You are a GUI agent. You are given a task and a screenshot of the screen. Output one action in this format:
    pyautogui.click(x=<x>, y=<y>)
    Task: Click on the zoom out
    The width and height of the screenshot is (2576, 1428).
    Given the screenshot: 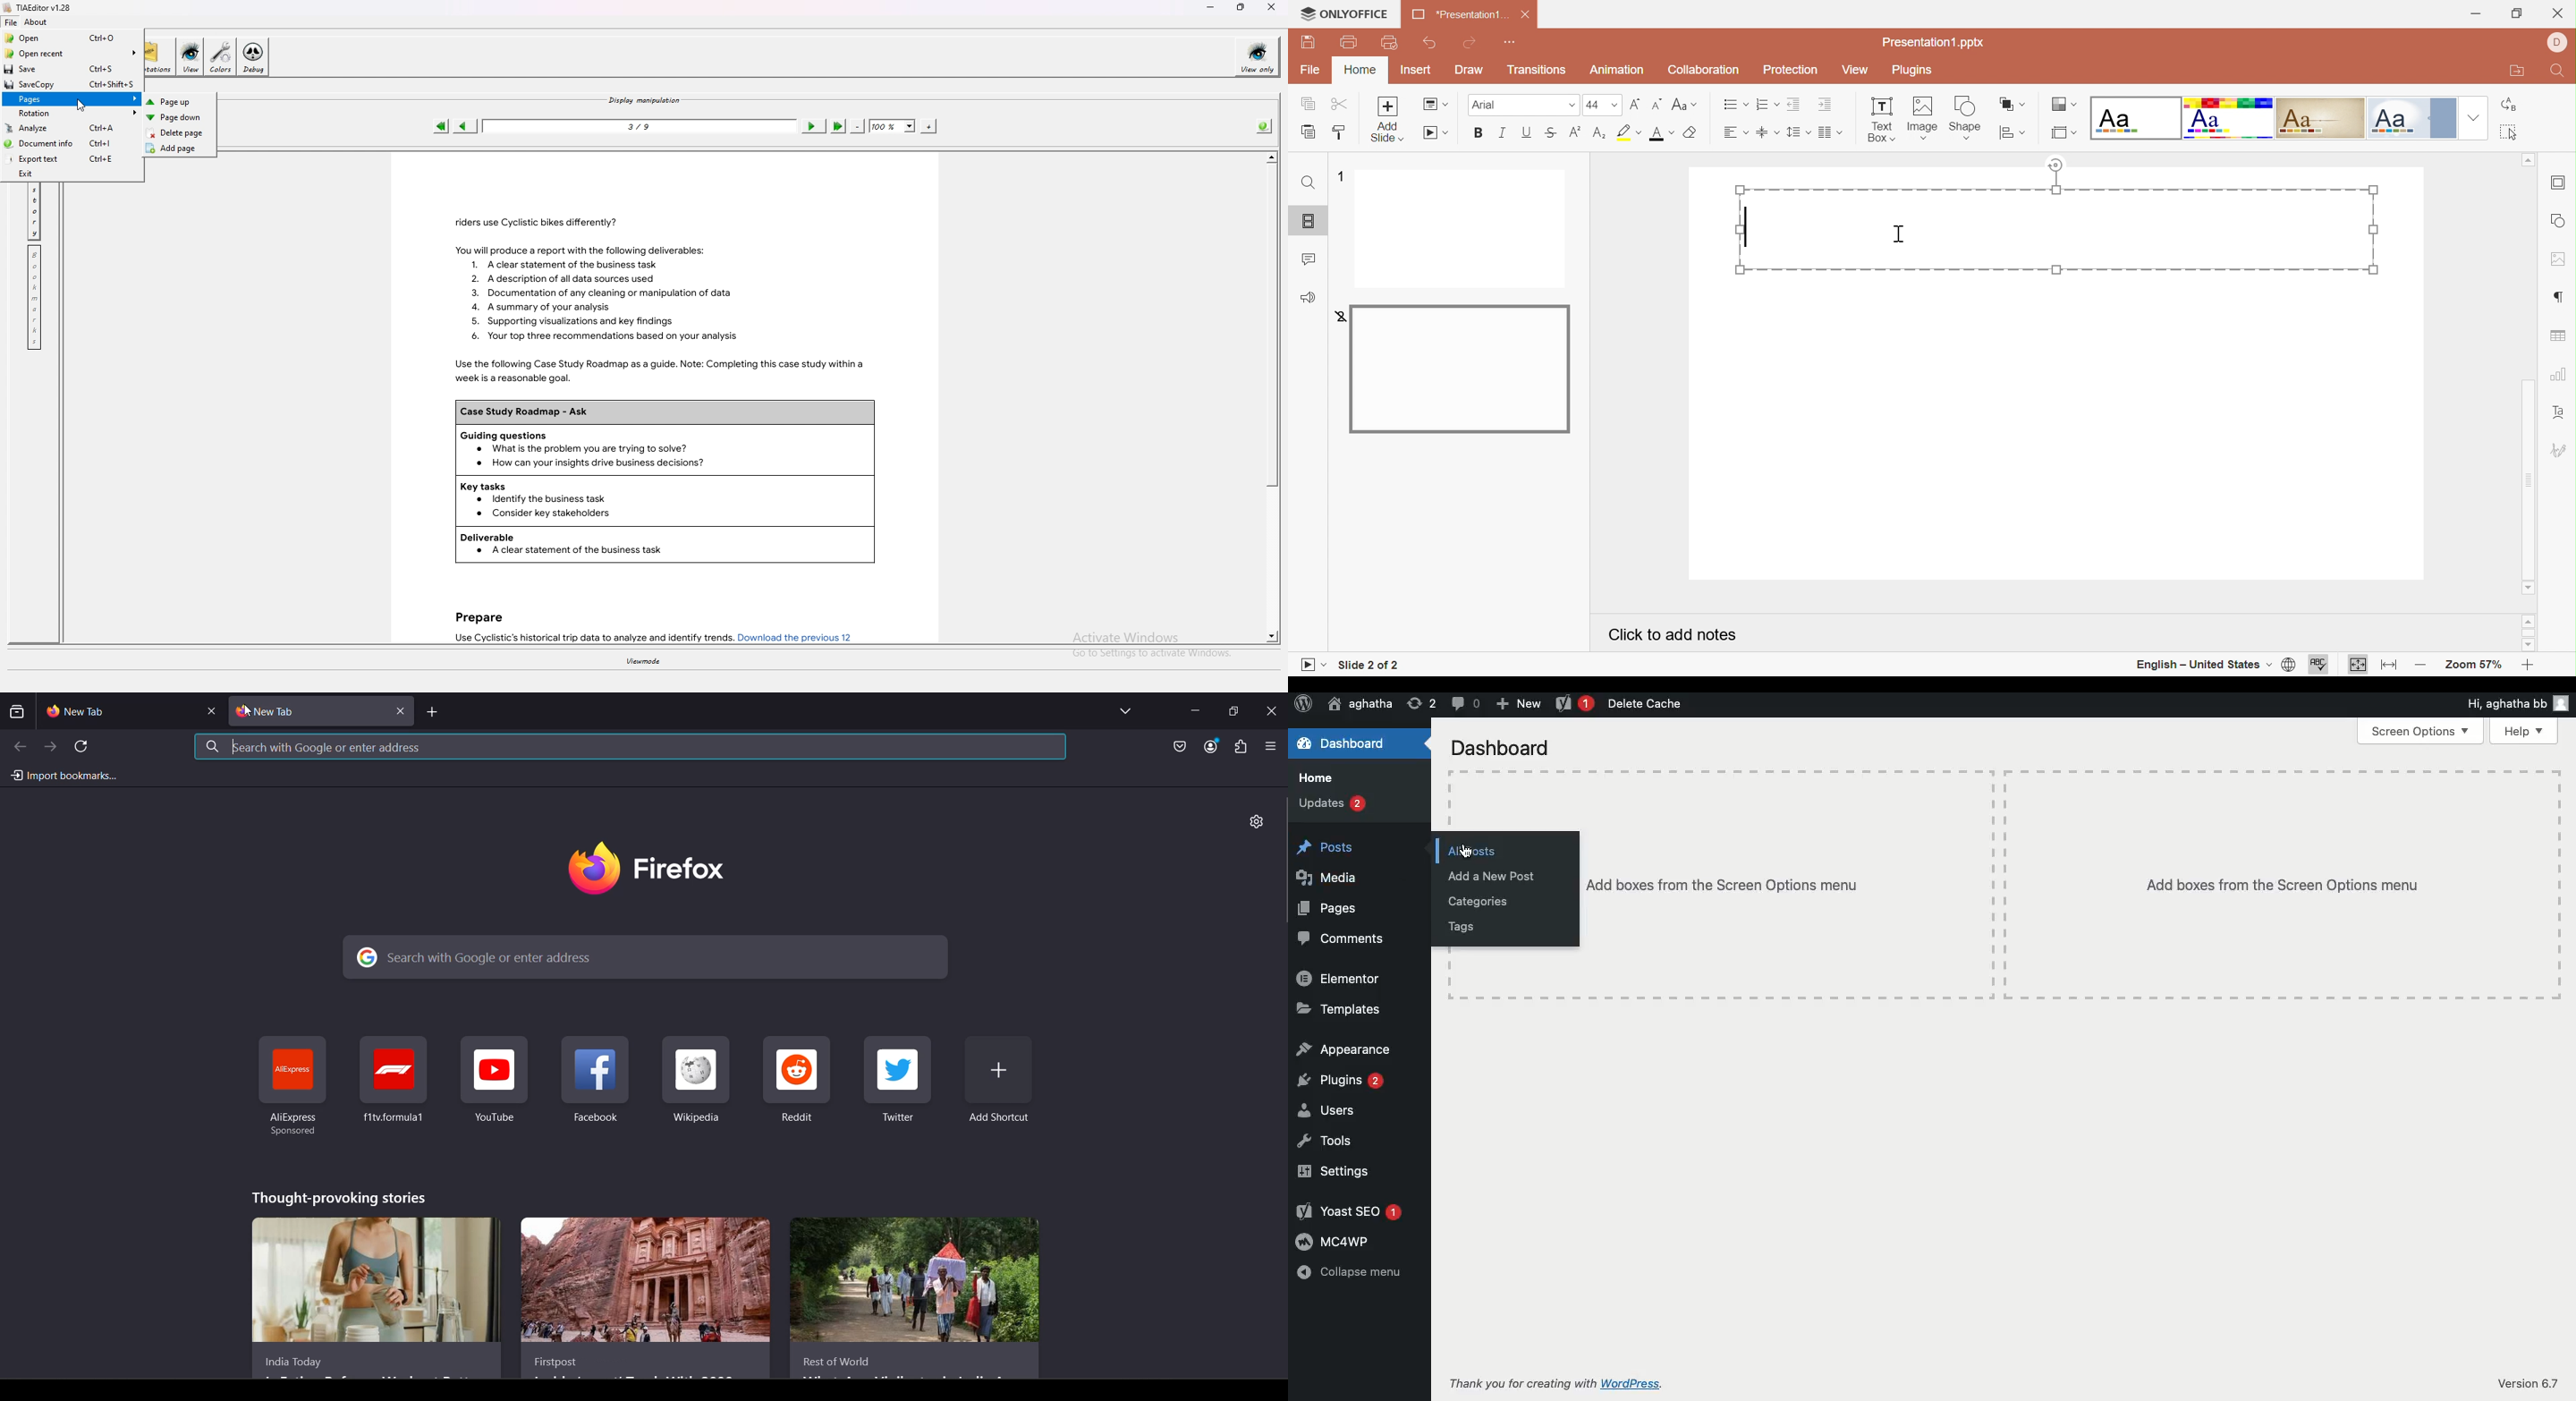 What is the action you would take?
    pyautogui.click(x=857, y=125)
    